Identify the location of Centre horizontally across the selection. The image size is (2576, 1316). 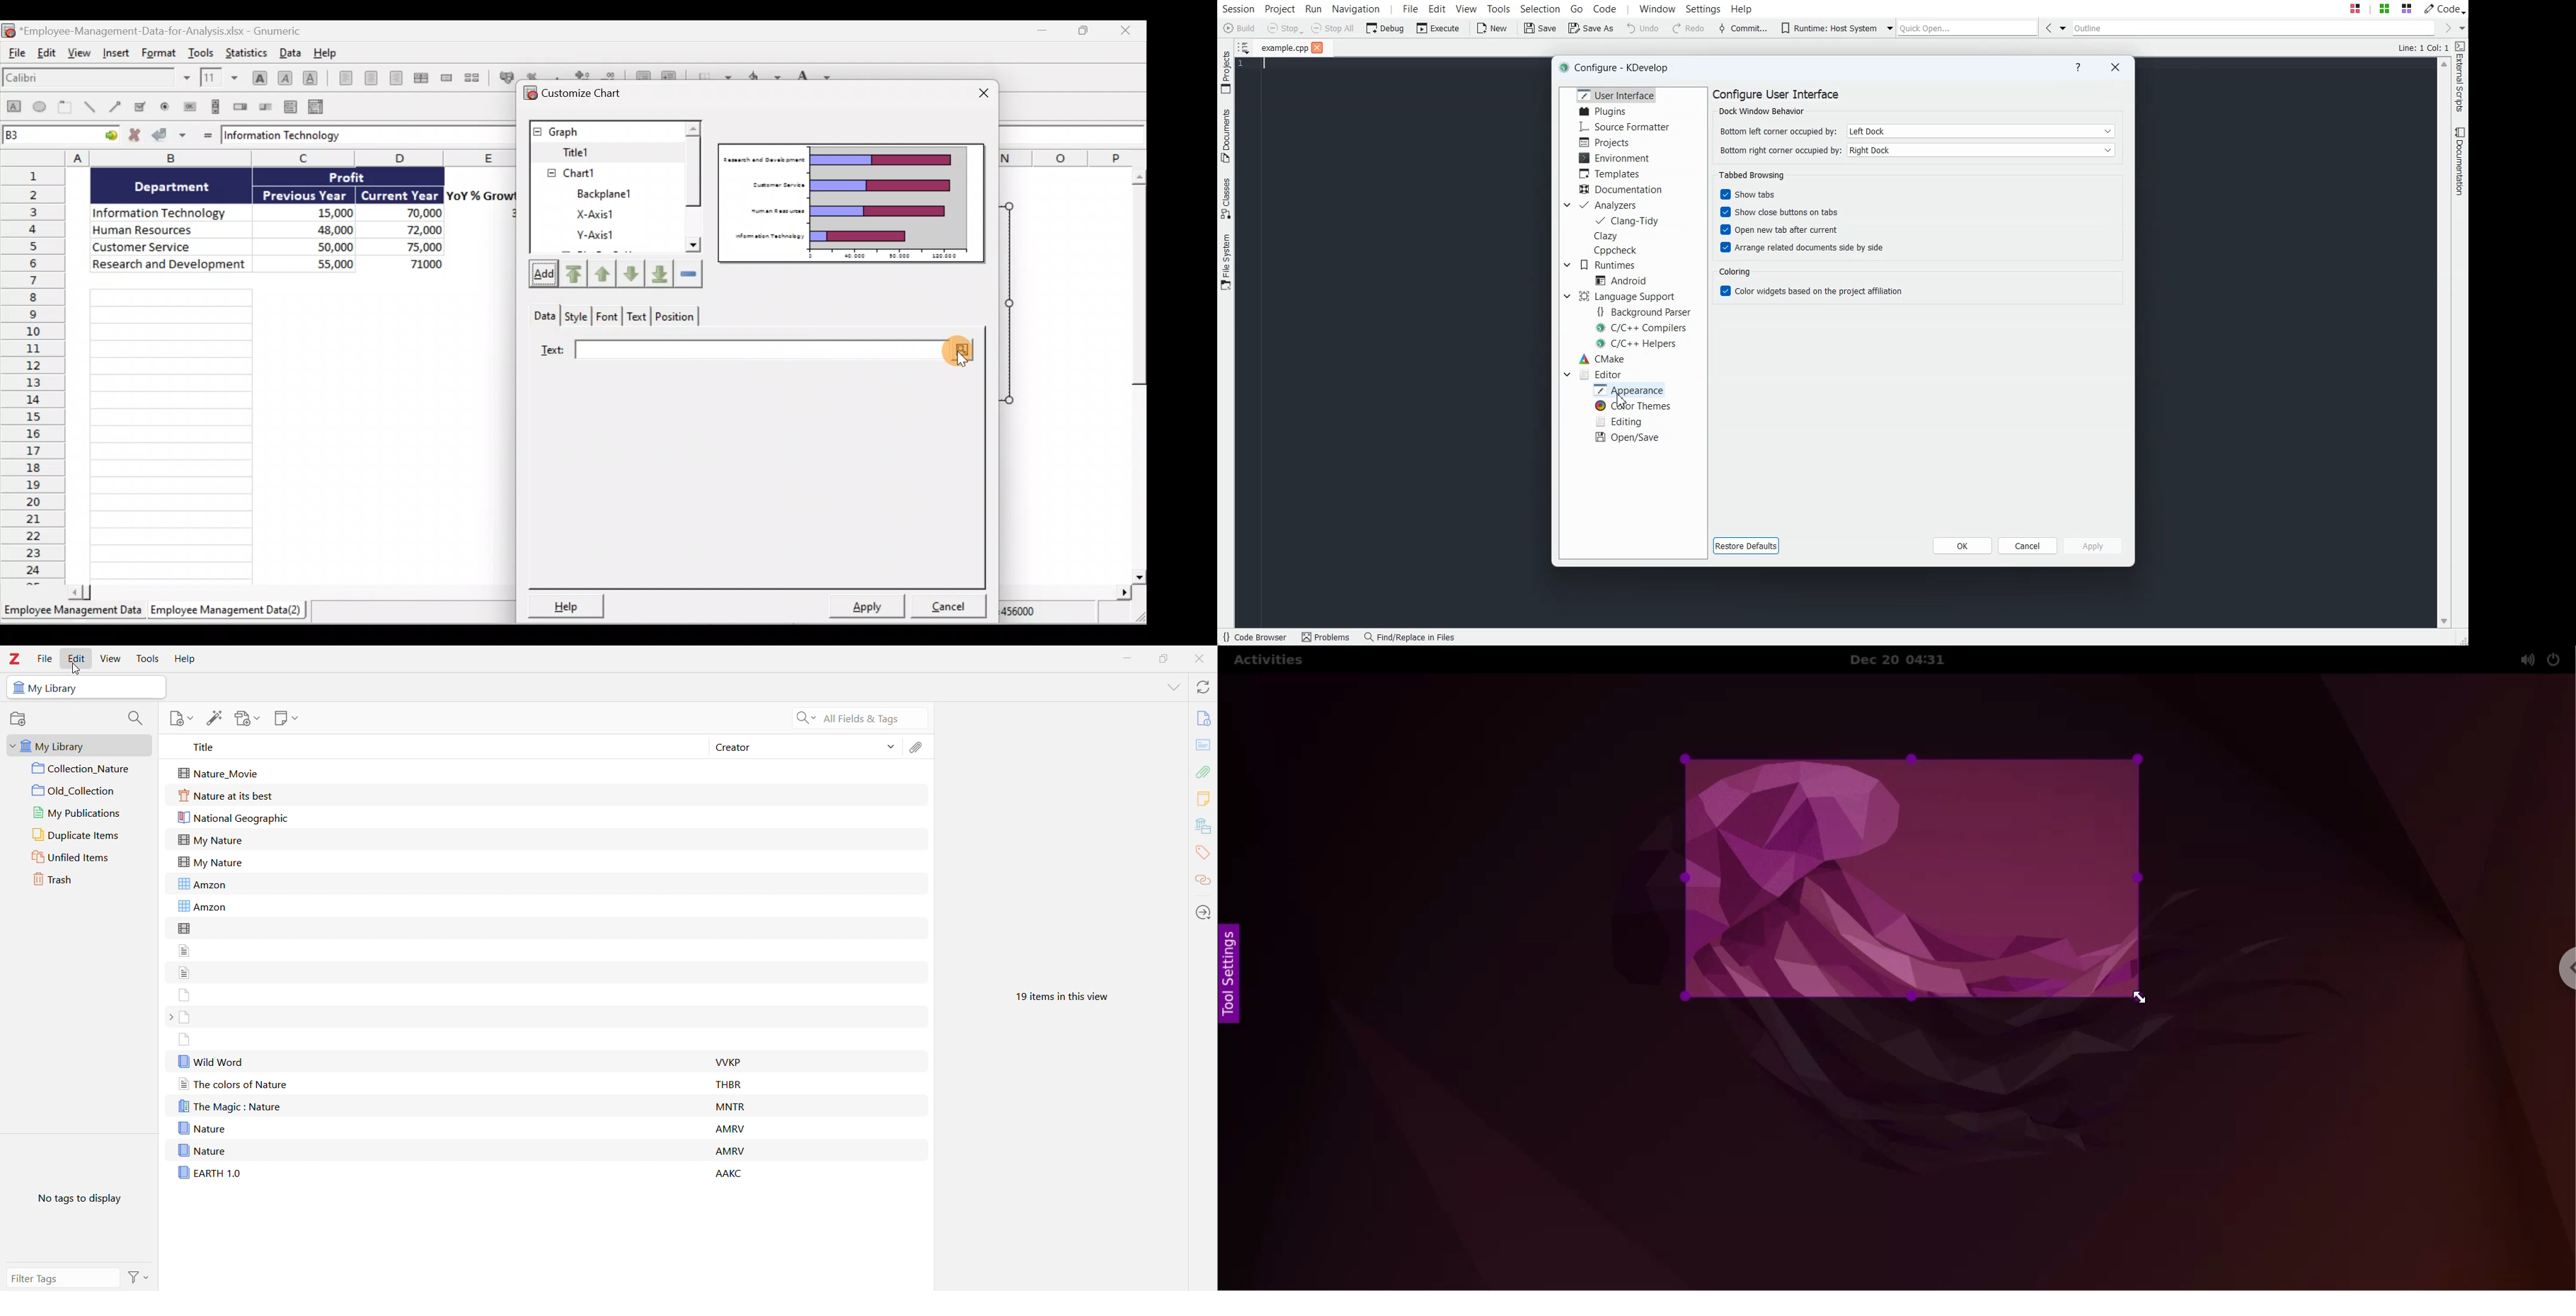
(423, 78).